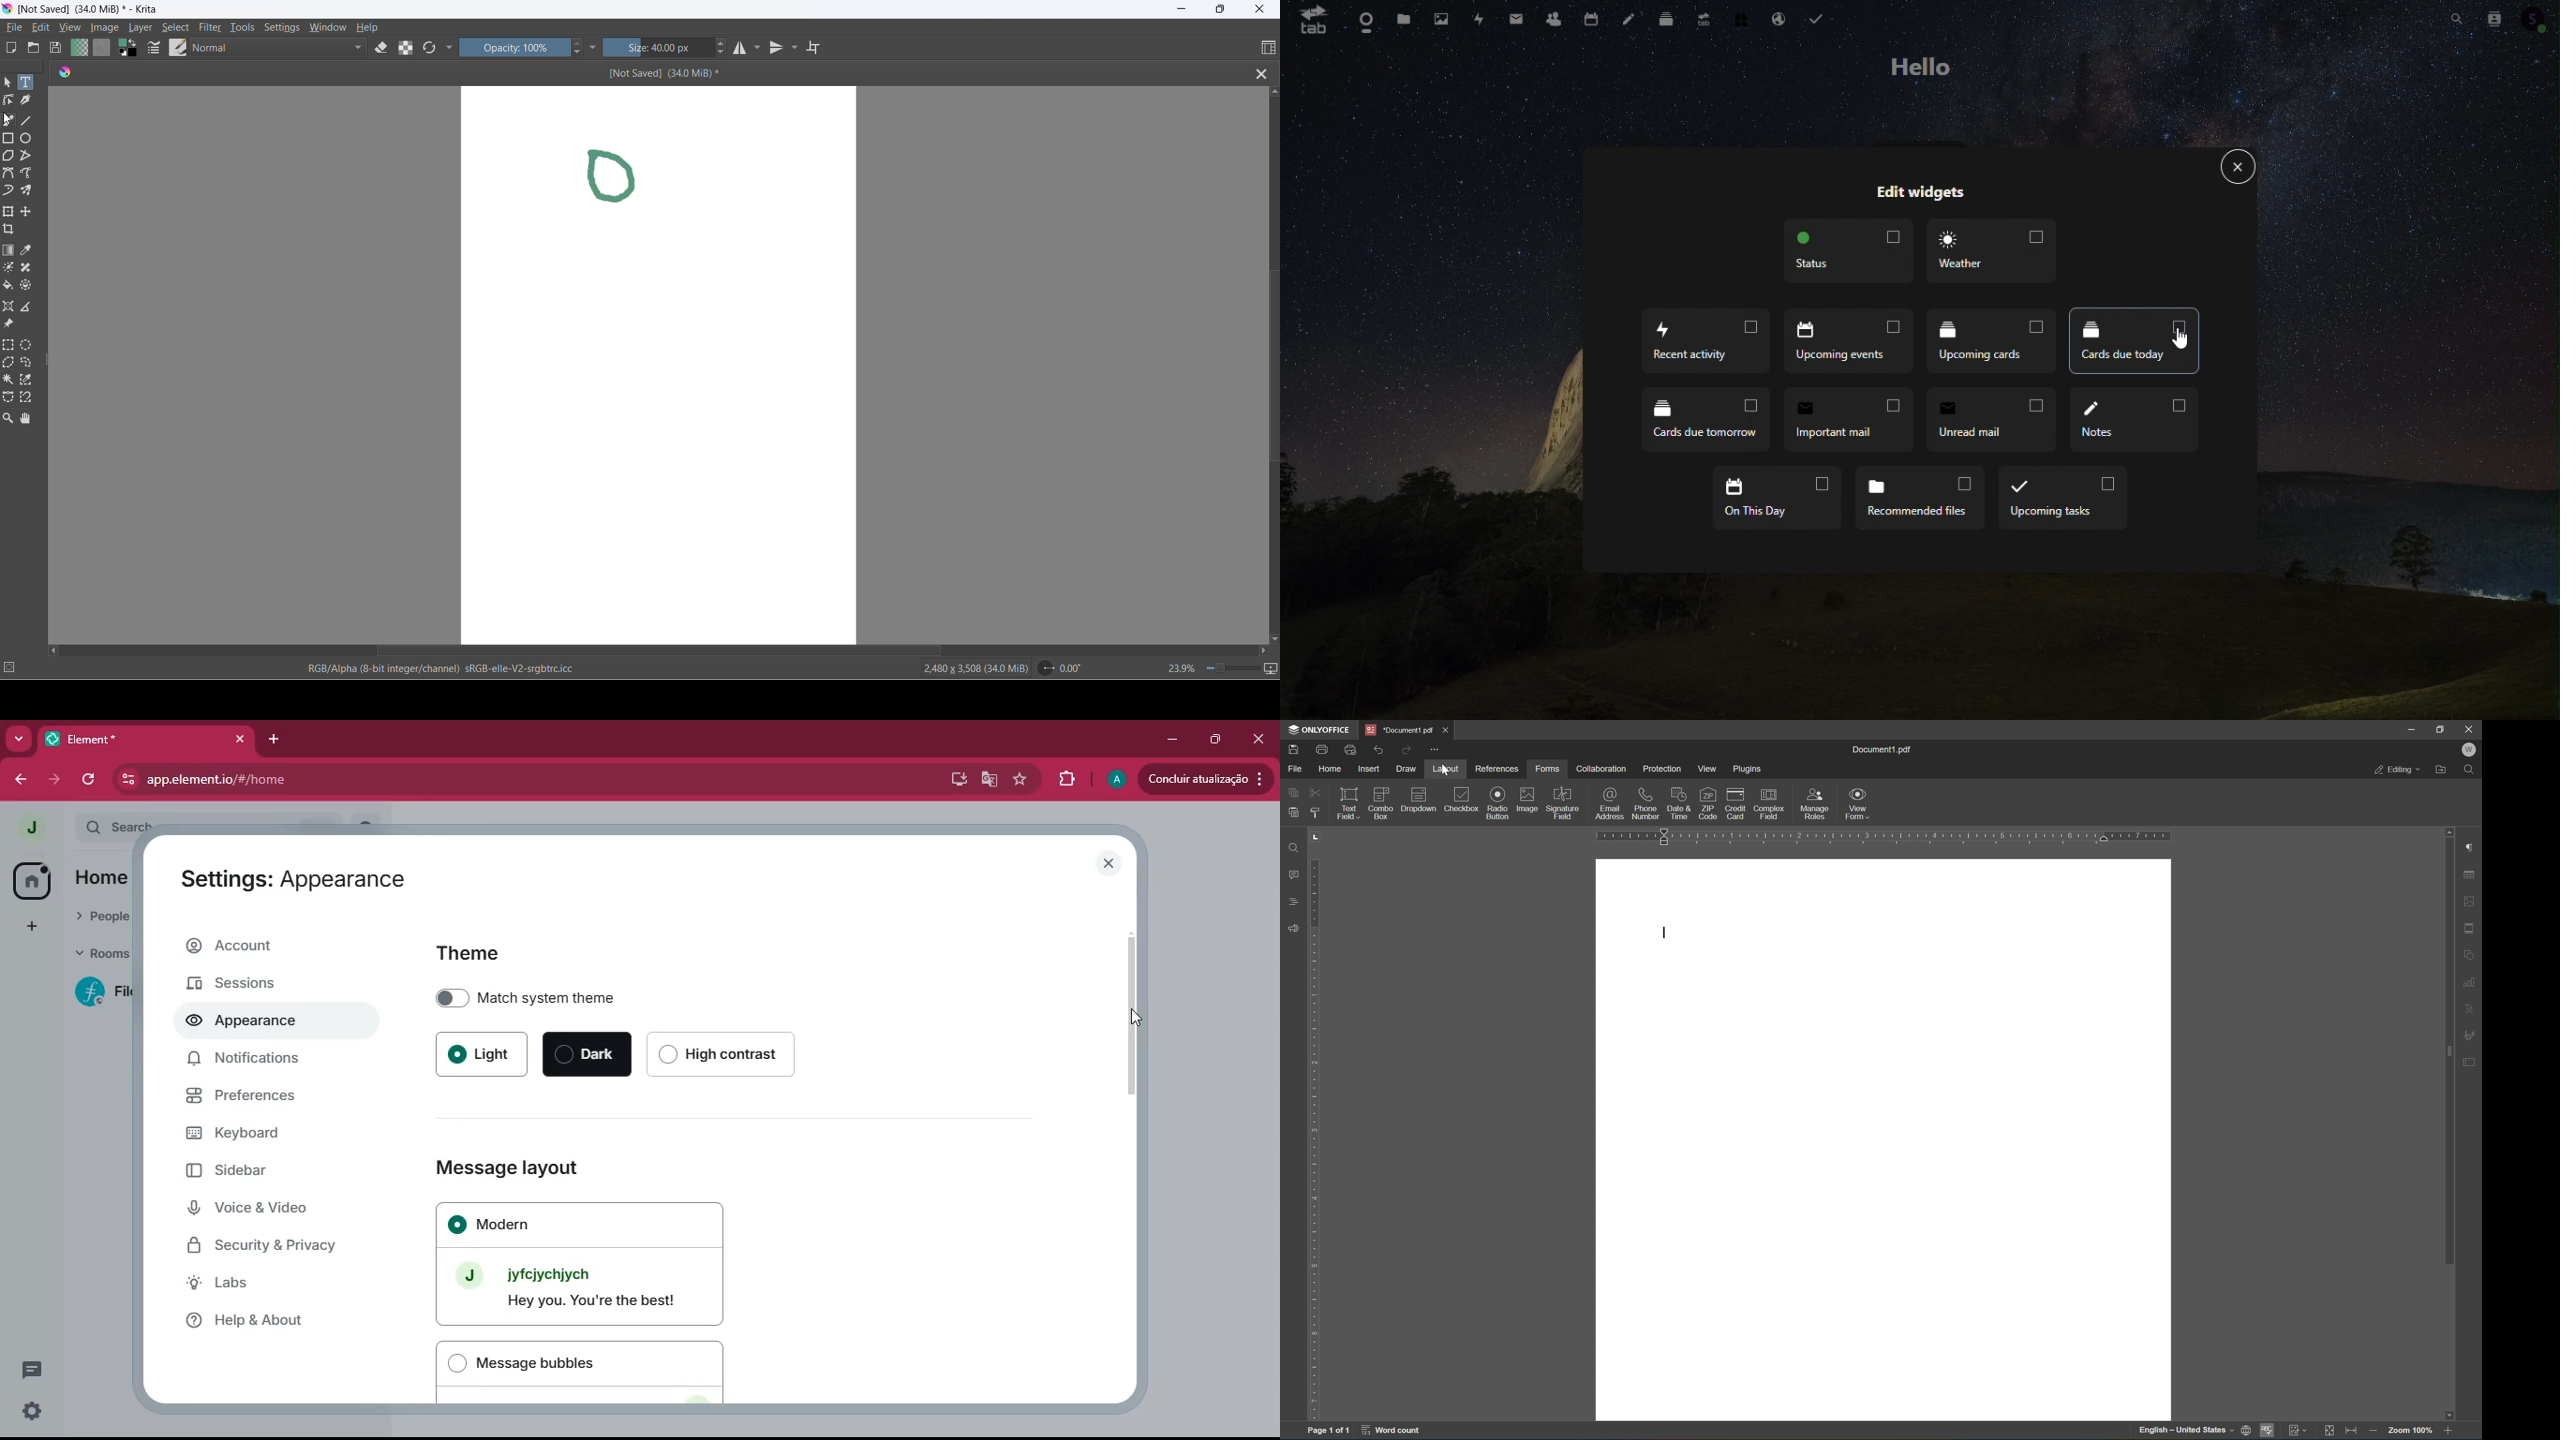  Describe the element at coordinates (1778, 17) in the screenshot. I see `Email hosting` at that location.